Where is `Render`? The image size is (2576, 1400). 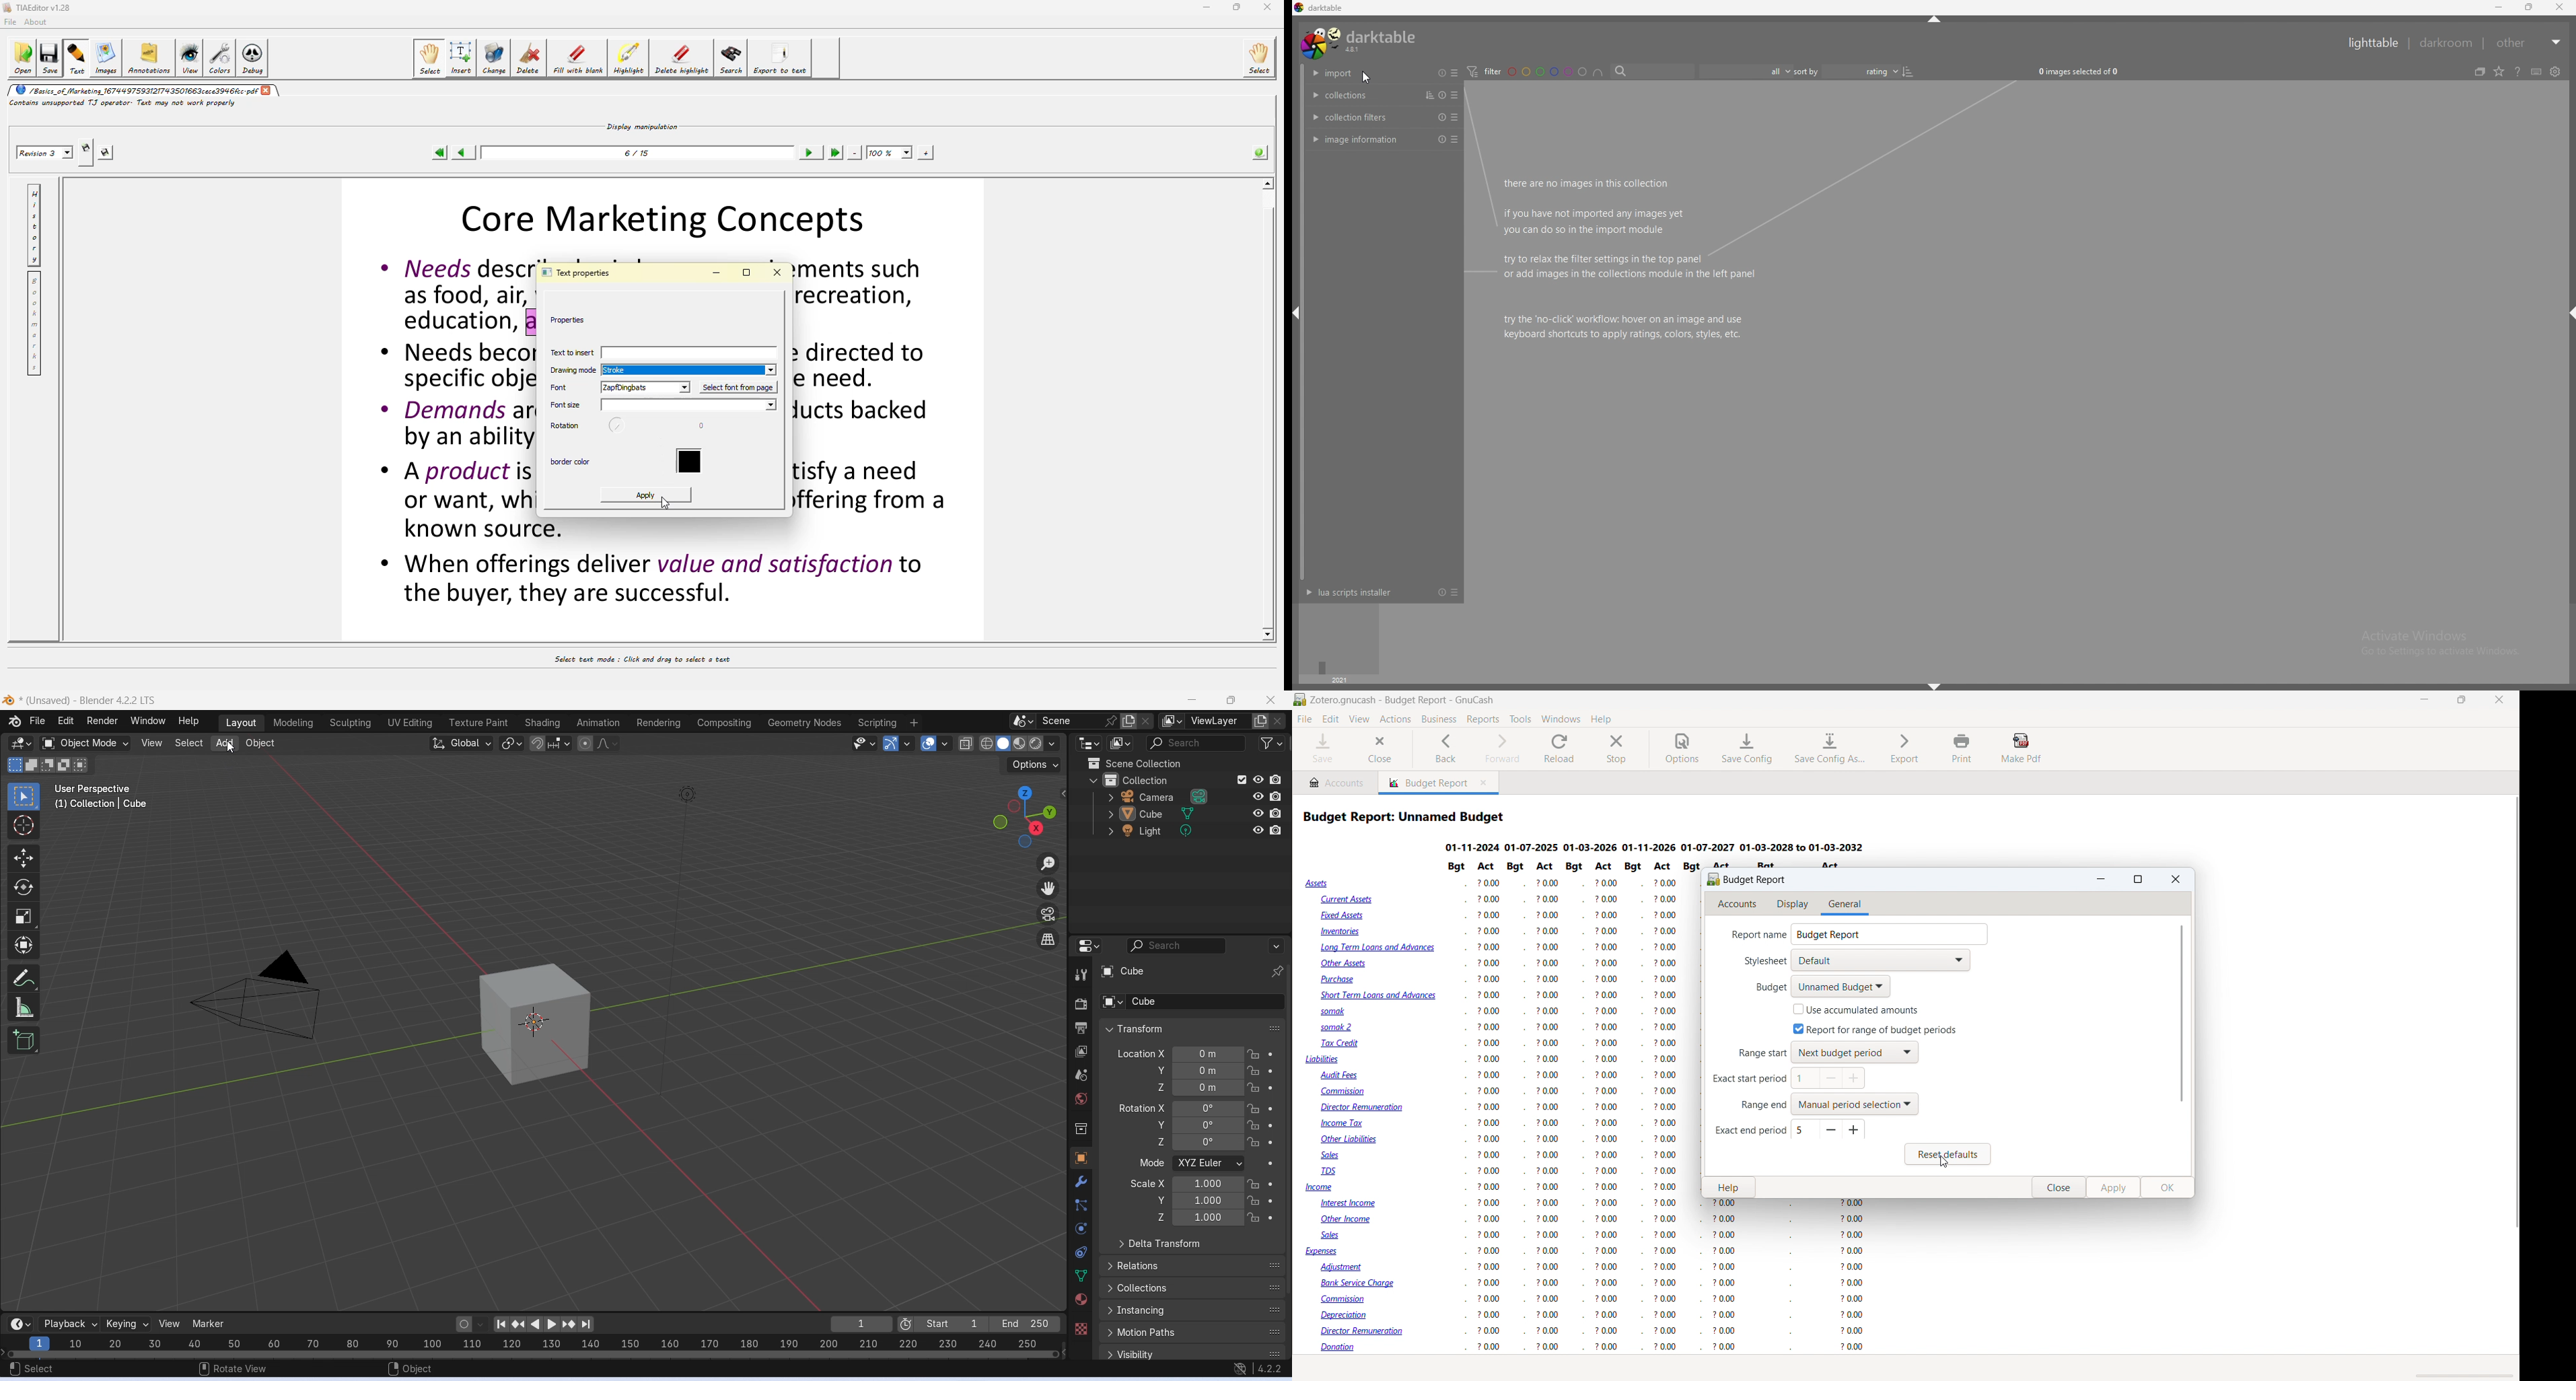 Render is located at coordinates (102, 721).